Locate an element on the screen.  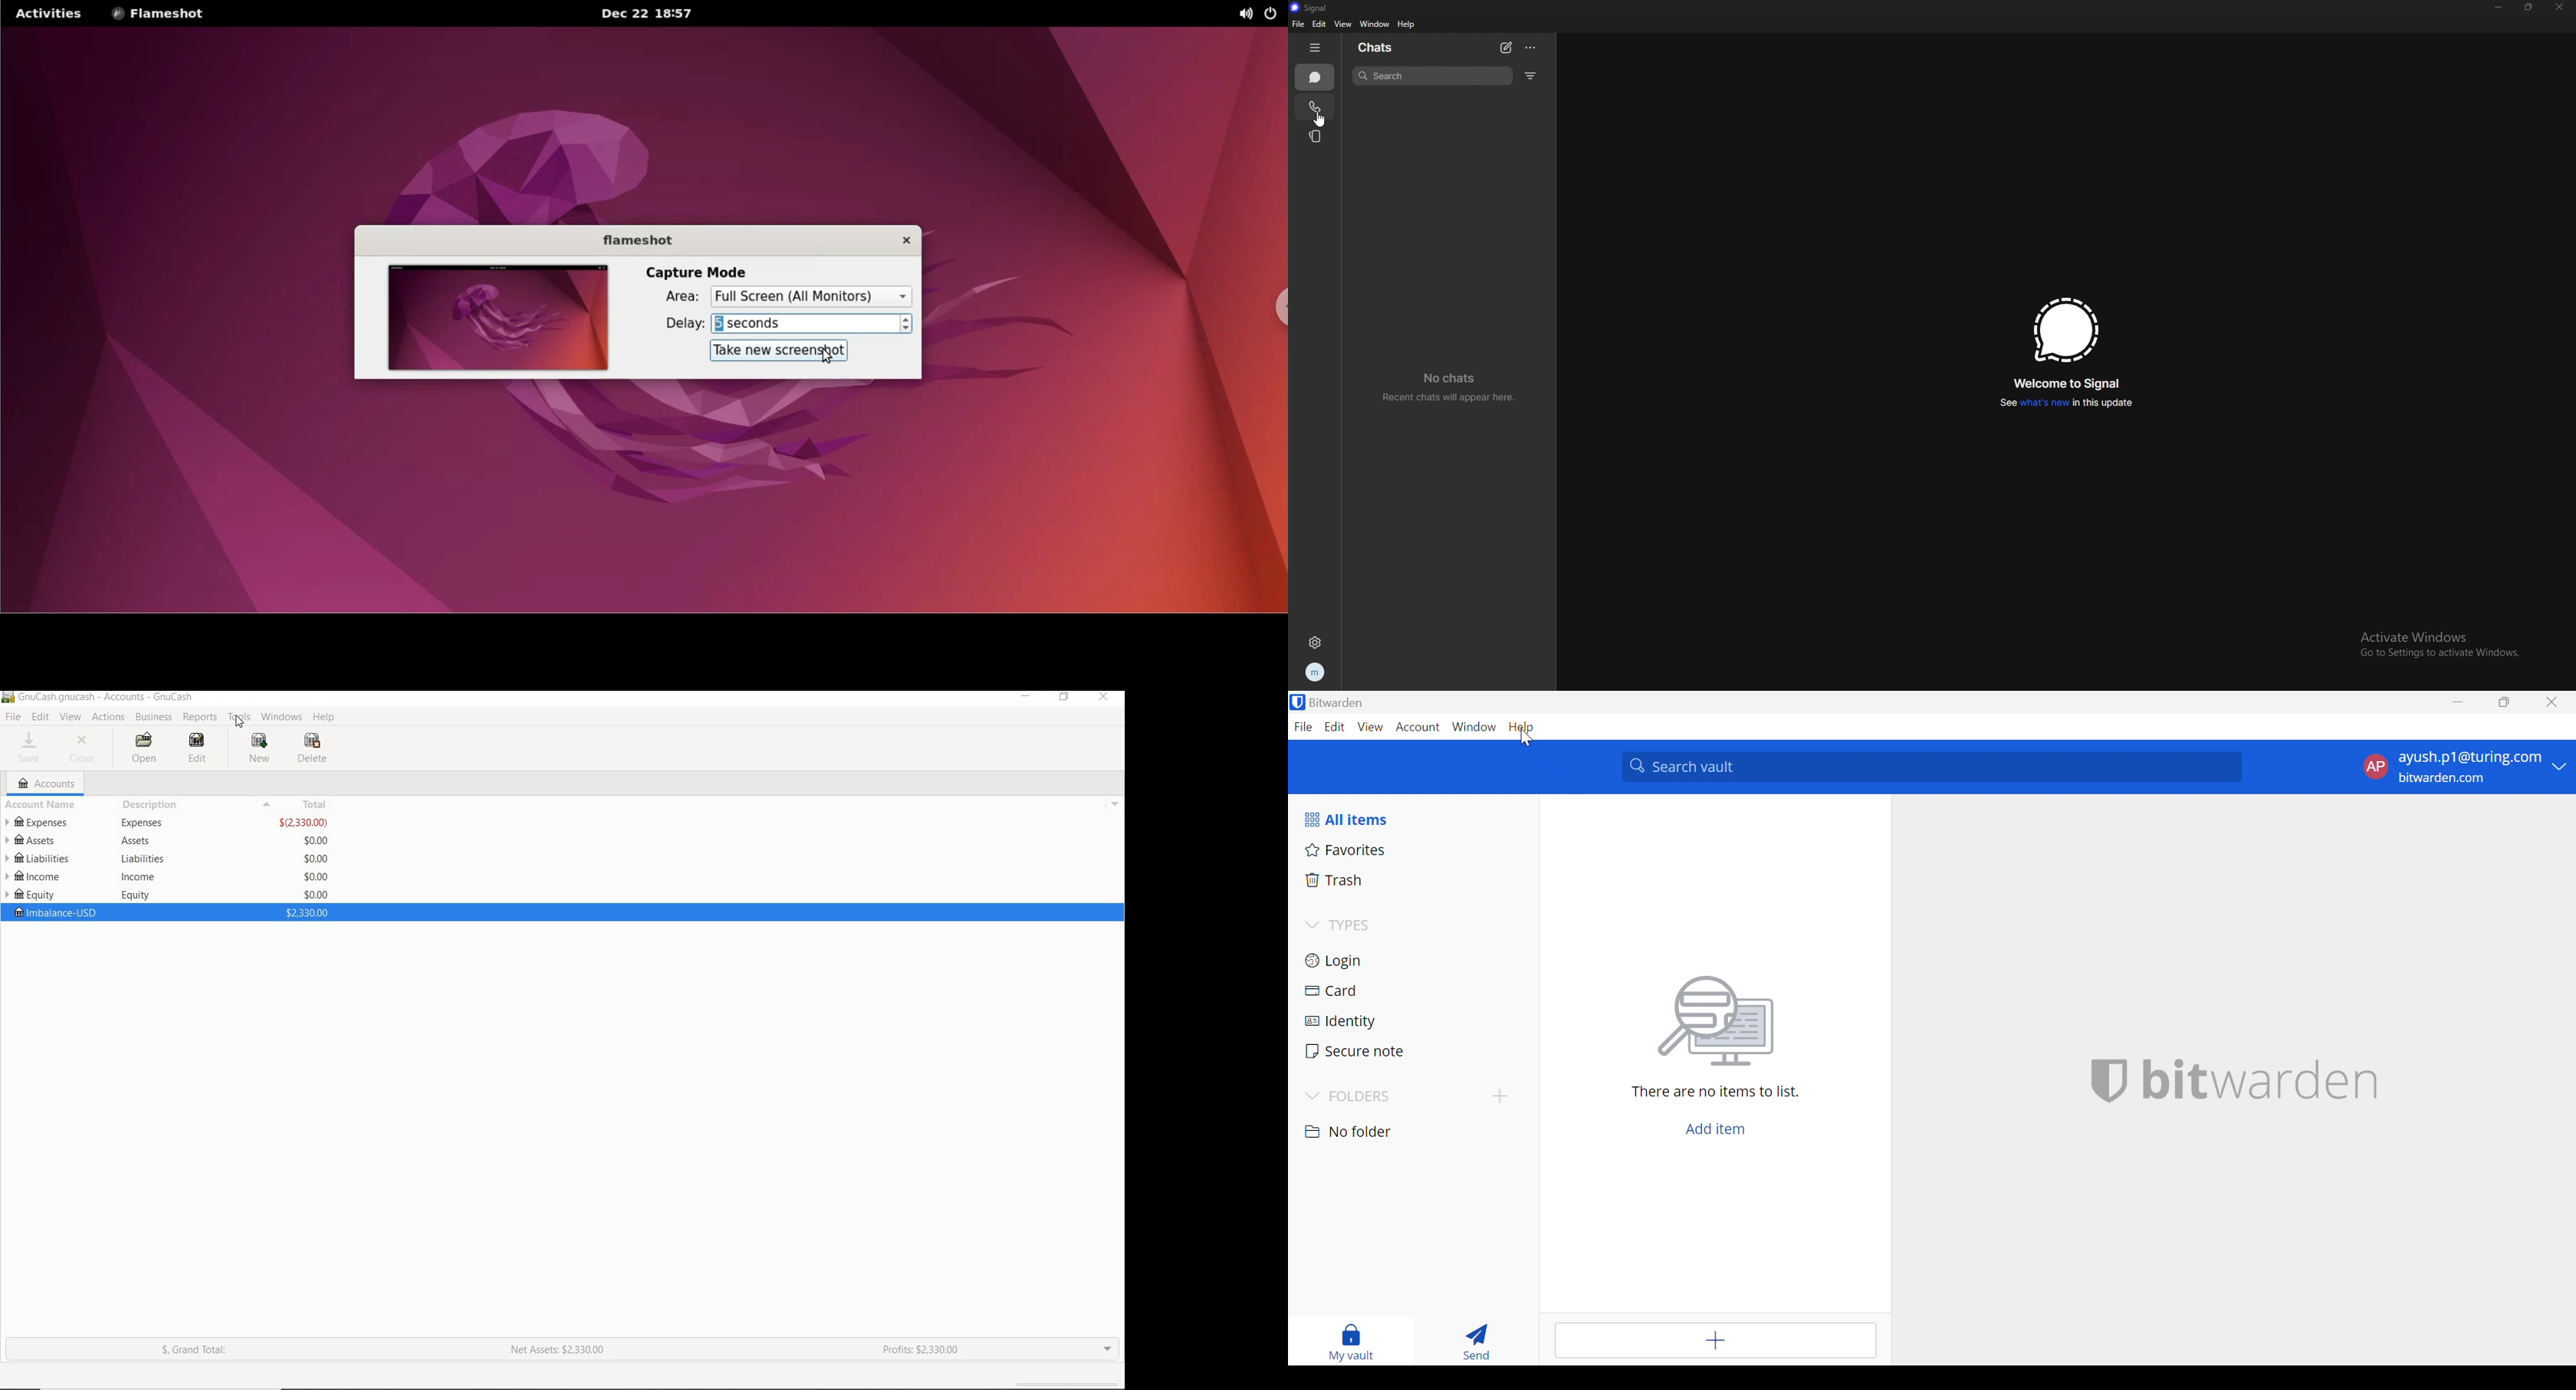
hide tab is located at coordinates (1316, 46).